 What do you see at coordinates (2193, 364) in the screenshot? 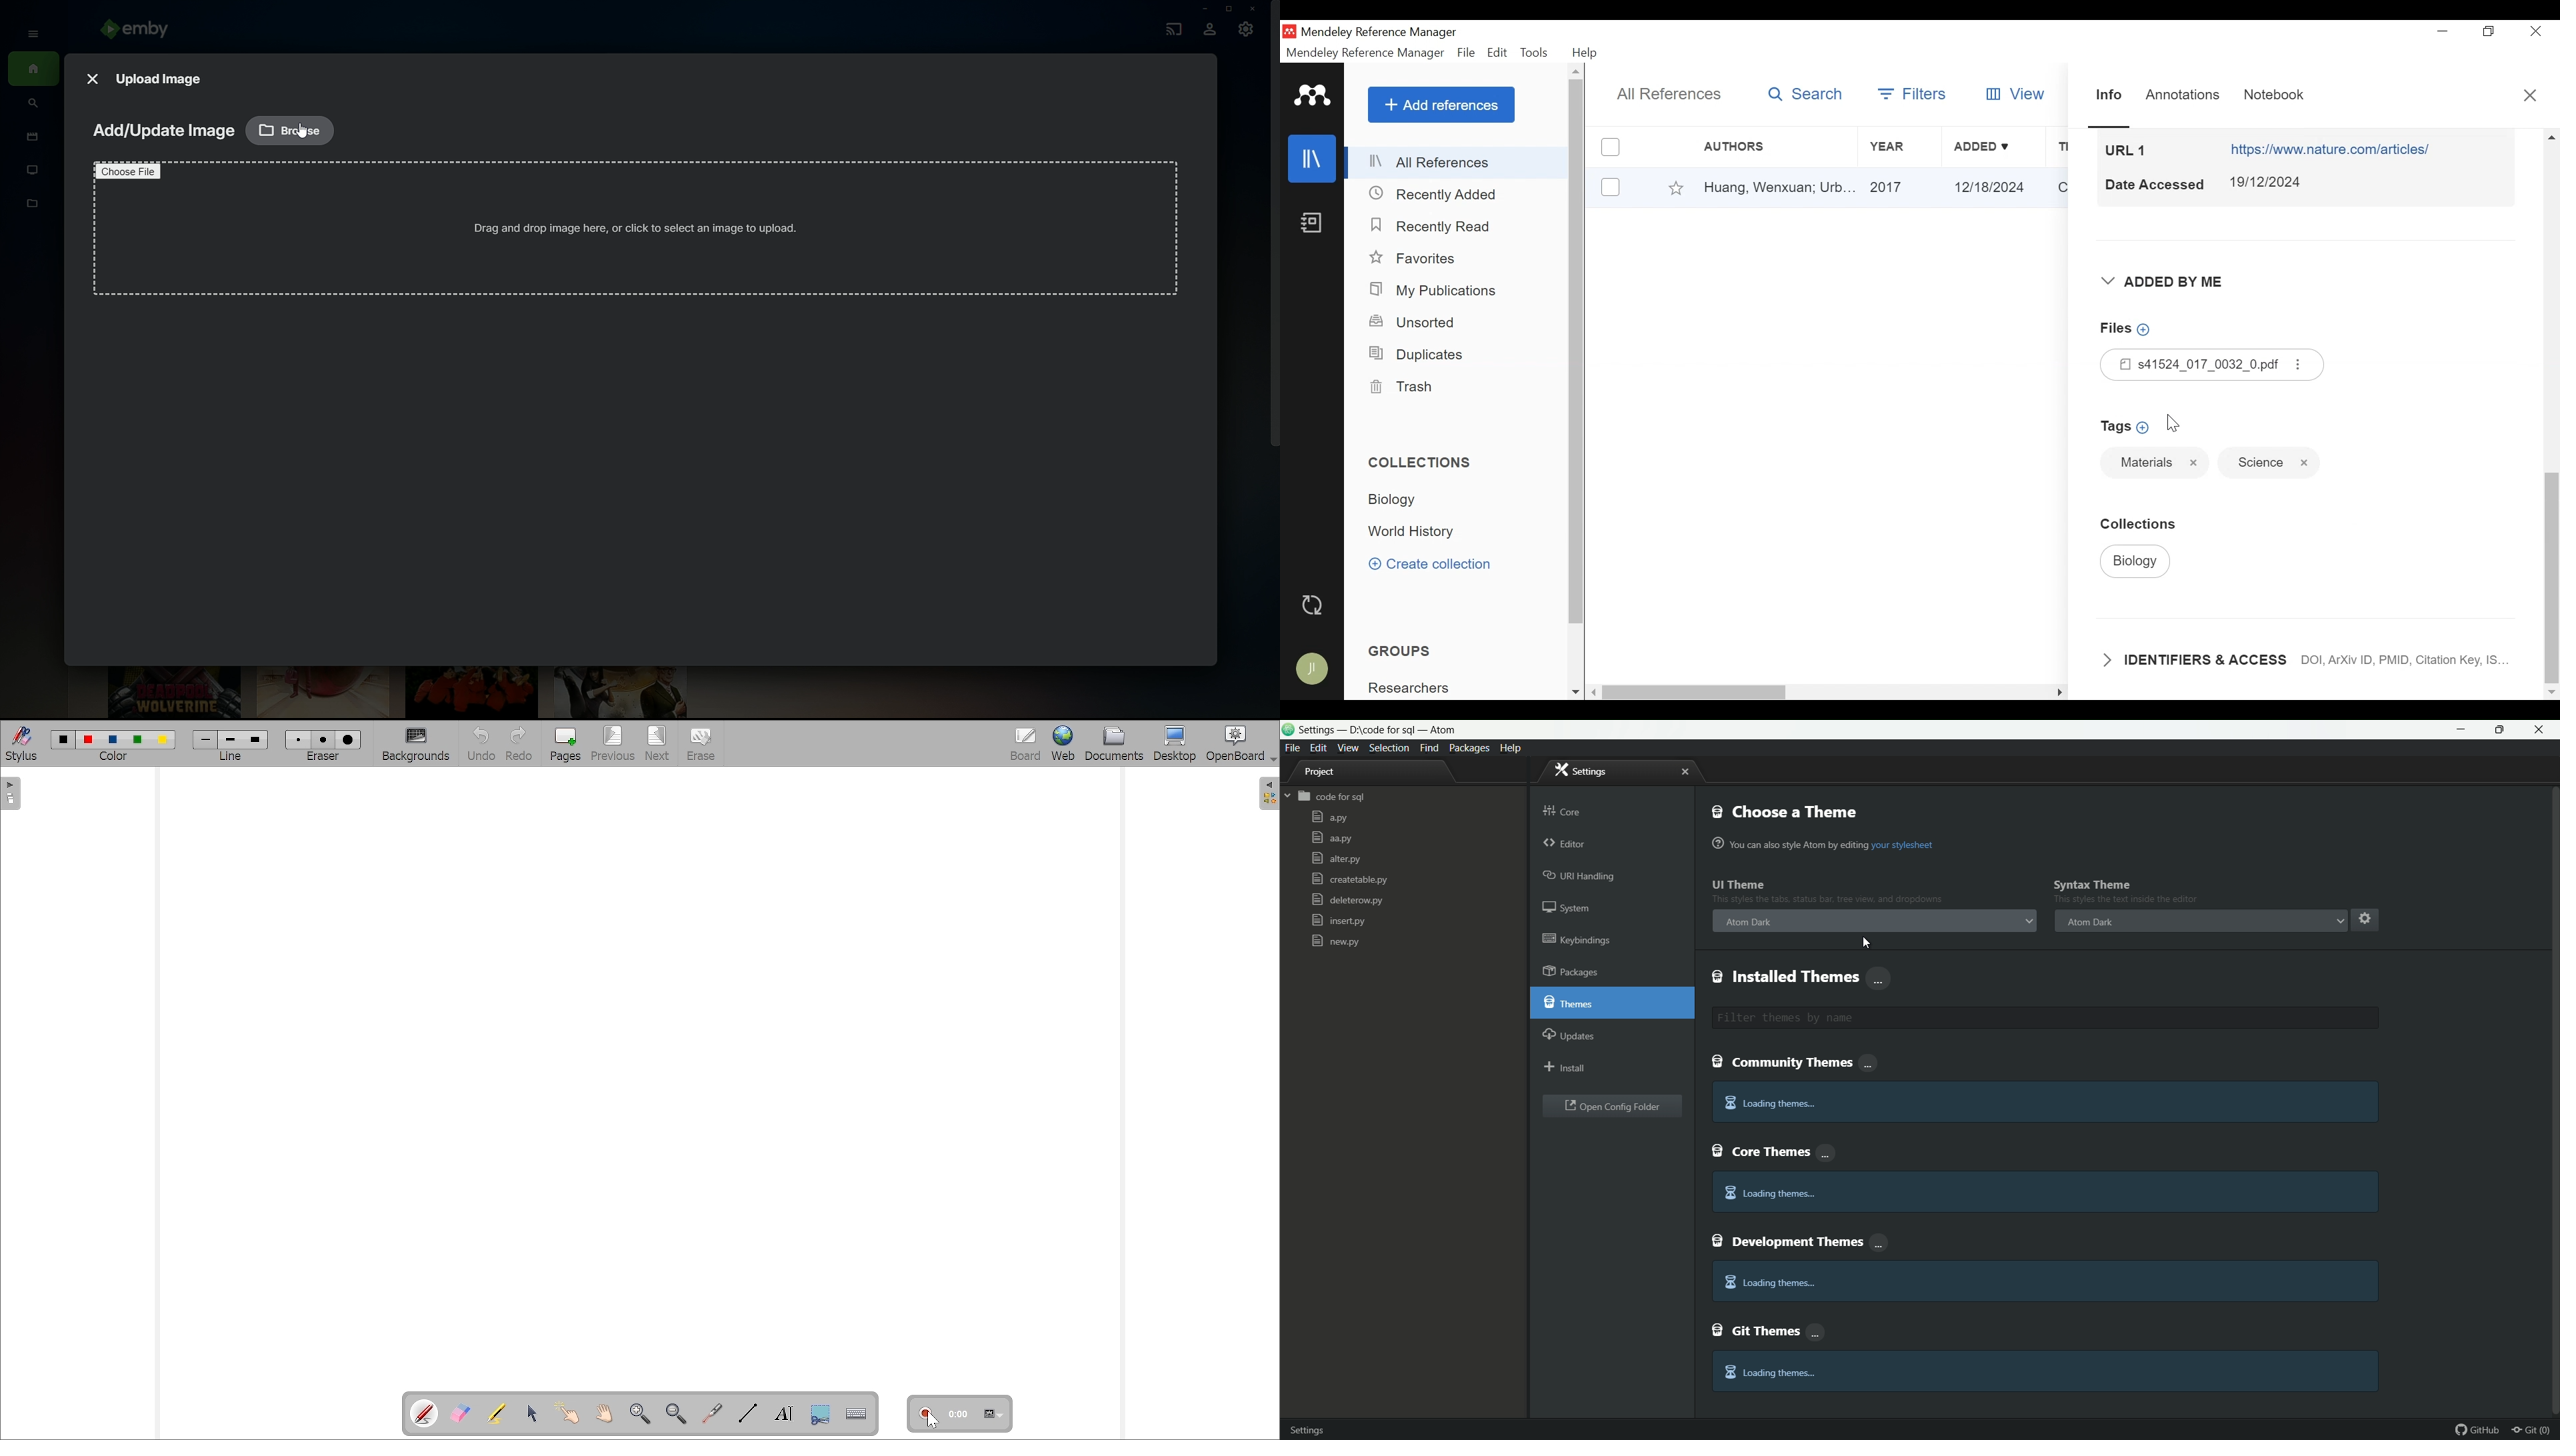
I see `s41524_017_0032_0.pdf` at bounding box center [2193, 364].